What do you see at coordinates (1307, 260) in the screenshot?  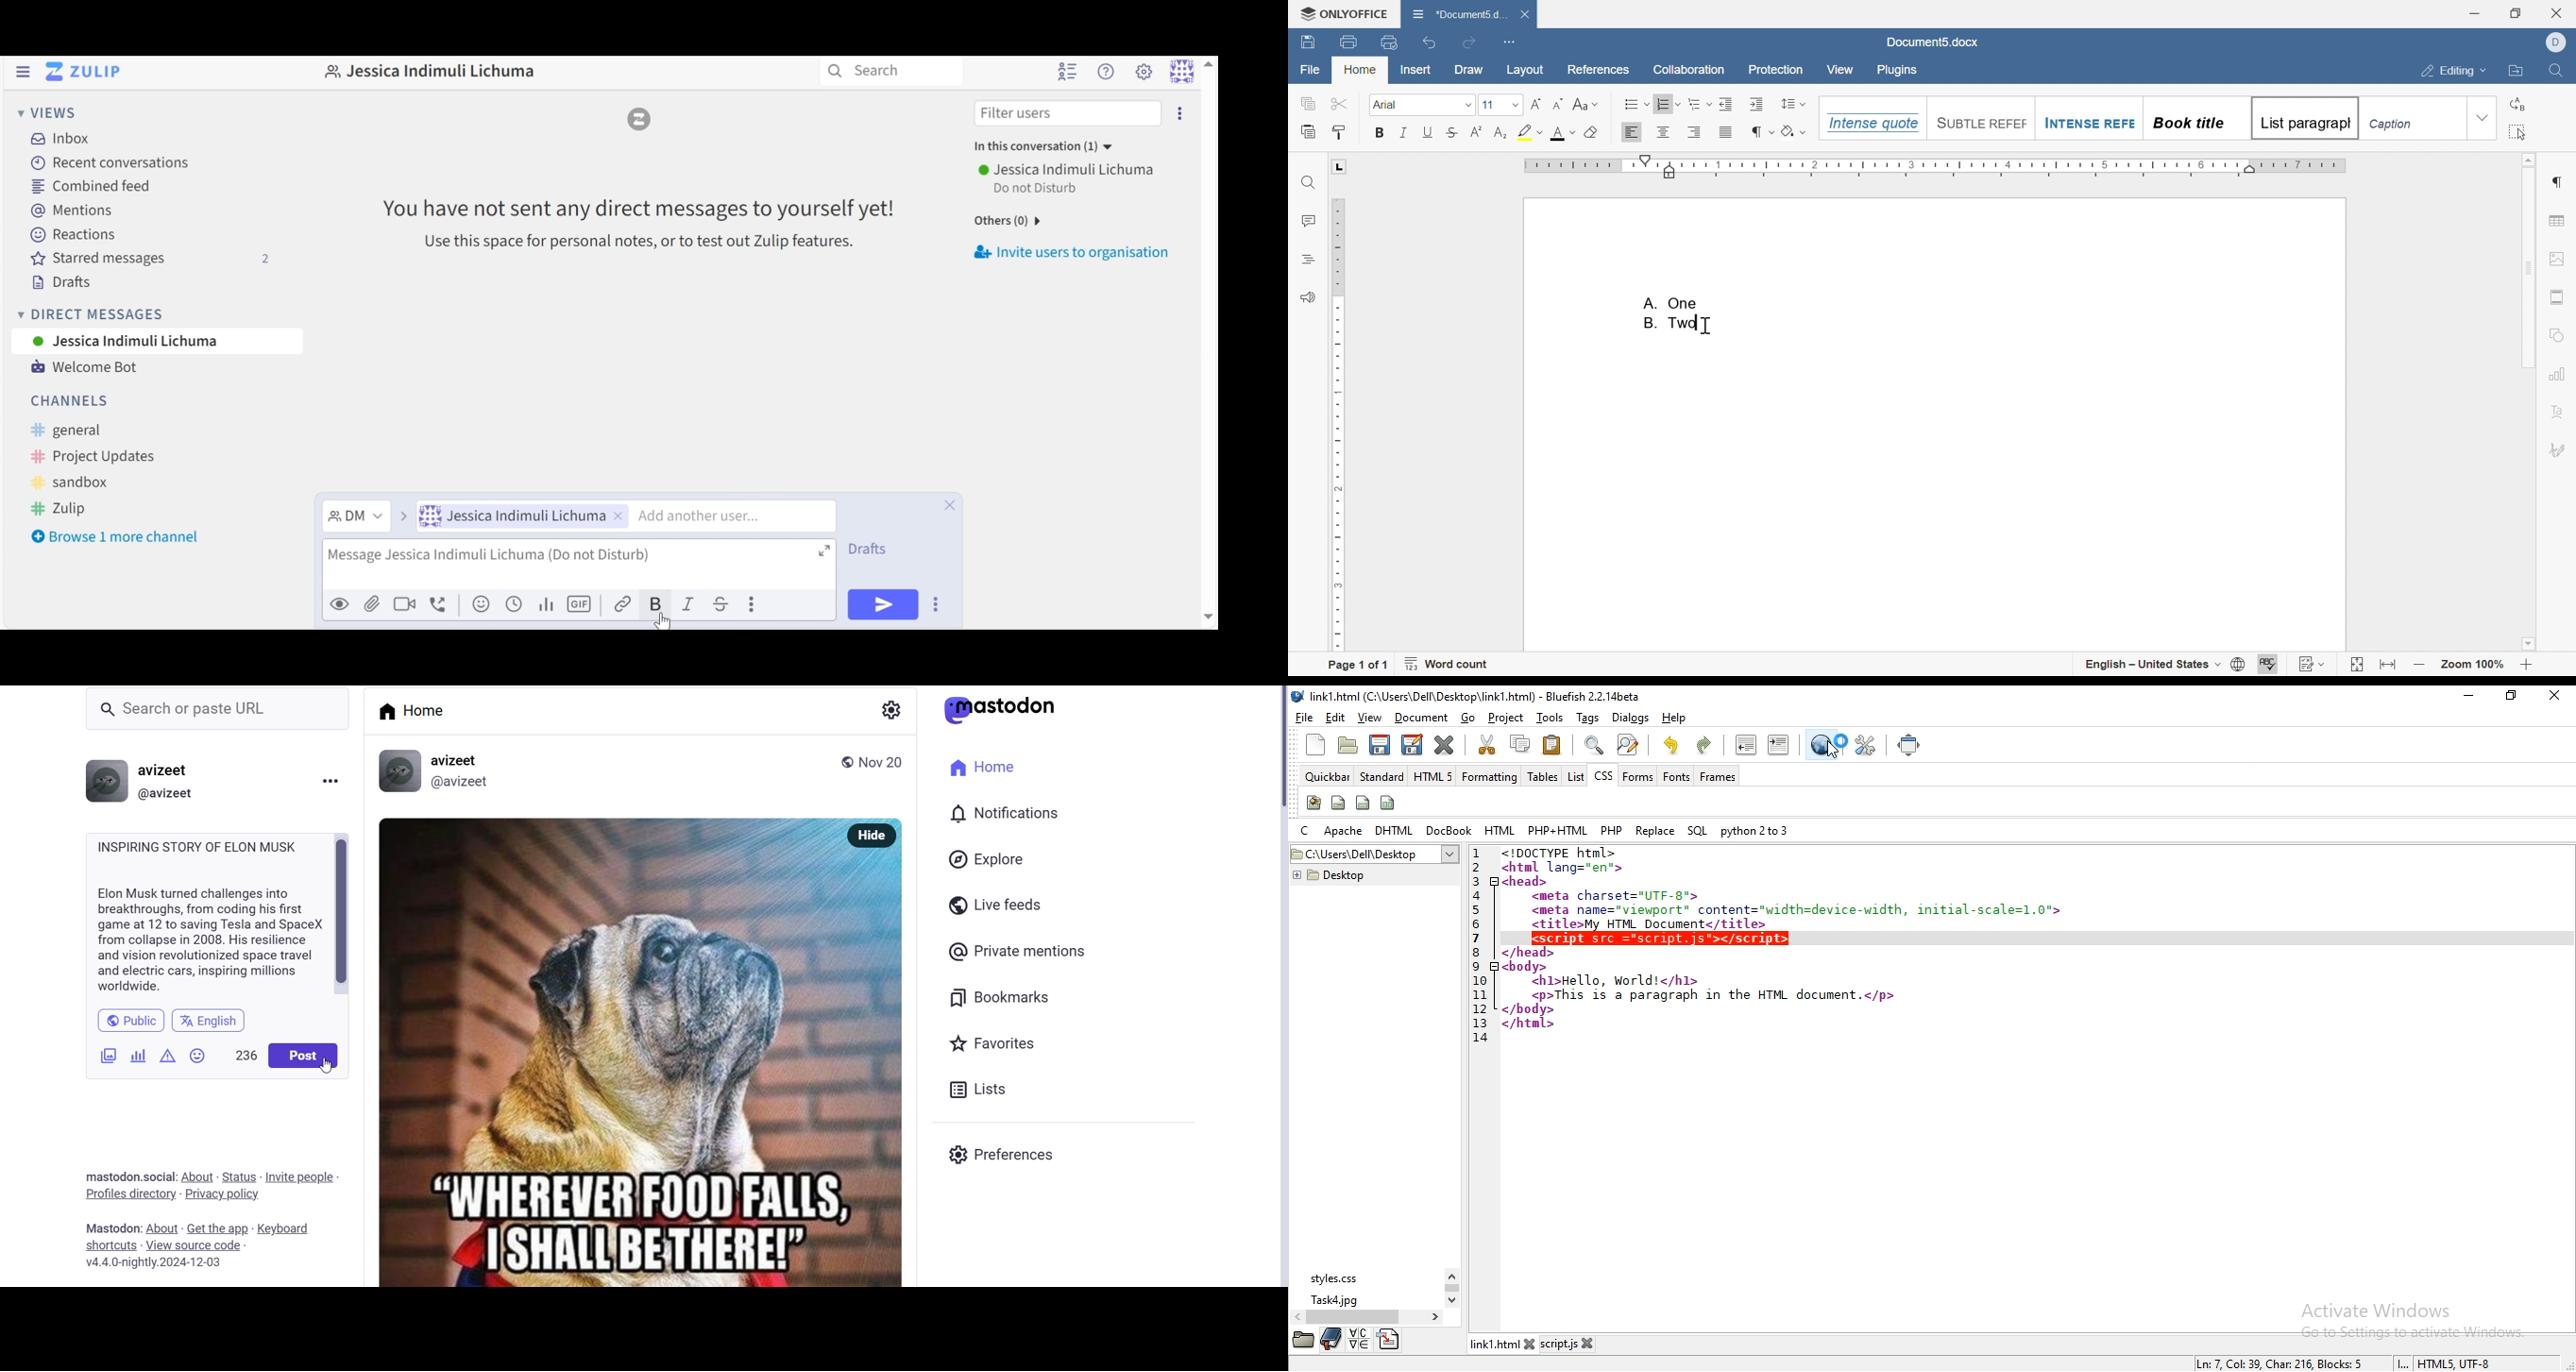 I see `headings` at bounding box center [1307, 260].